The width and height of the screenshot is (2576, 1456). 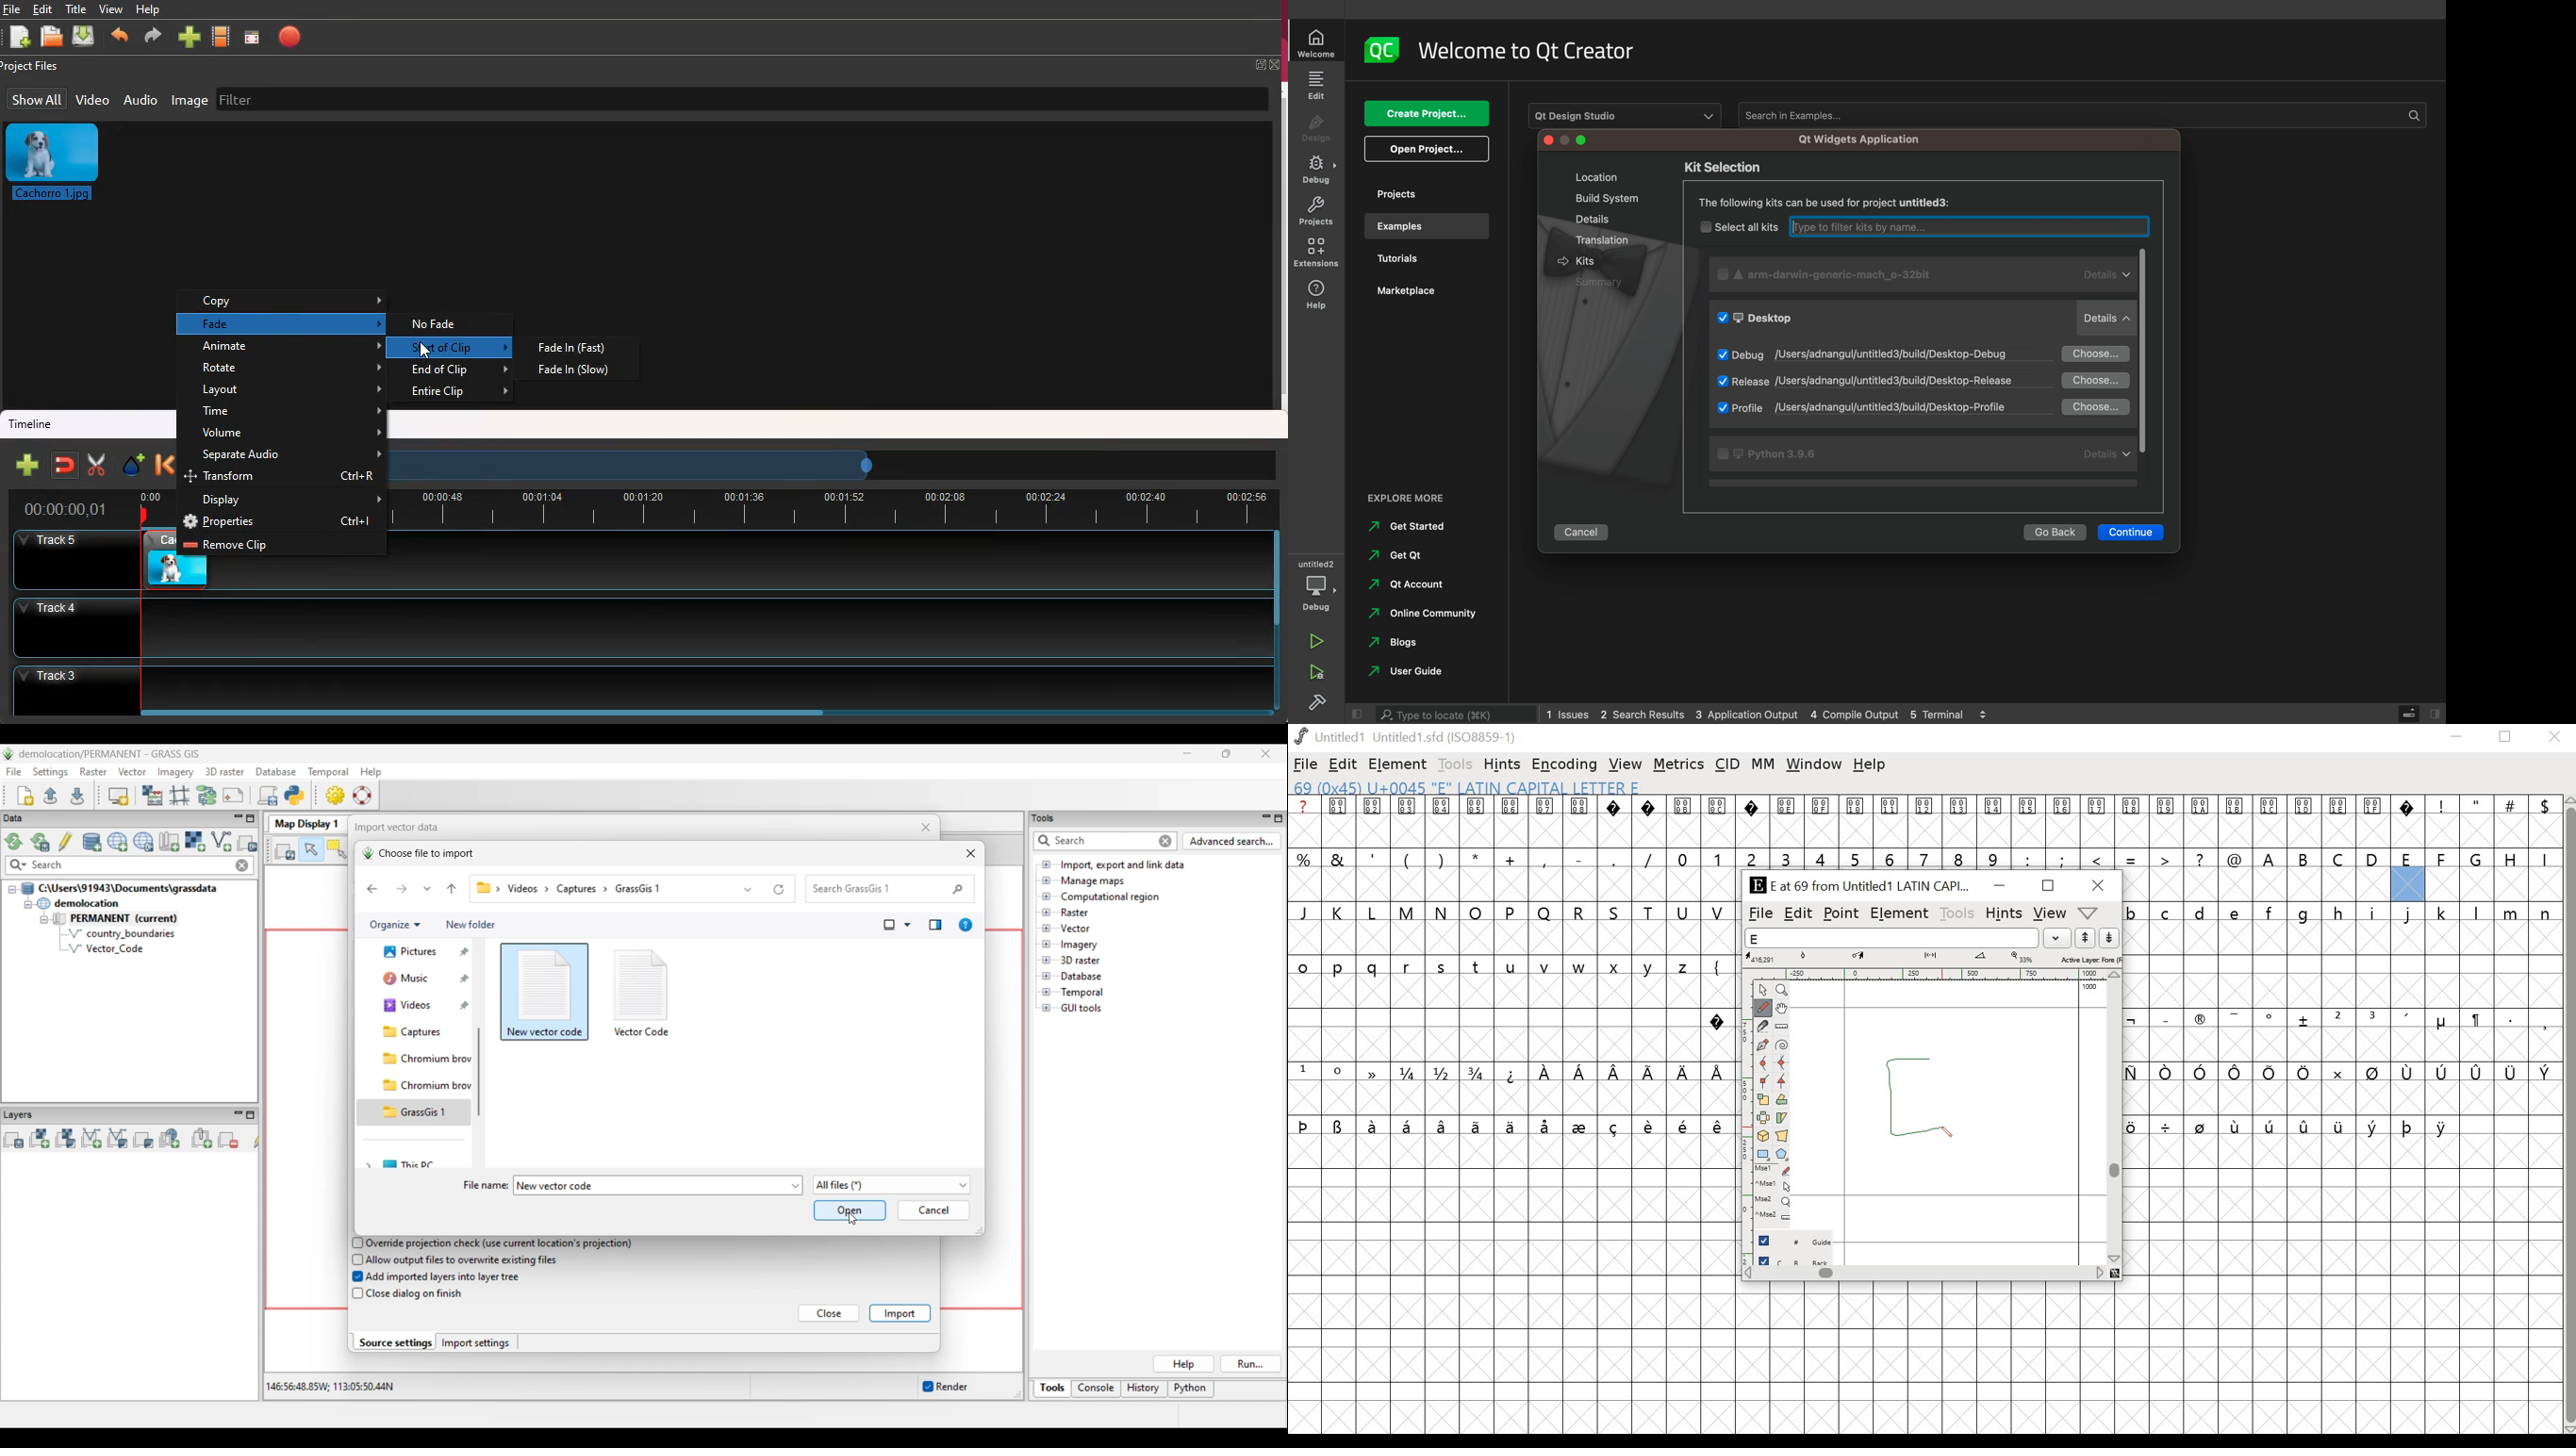 I want to click on encoding, so click(x=1565, y=765).